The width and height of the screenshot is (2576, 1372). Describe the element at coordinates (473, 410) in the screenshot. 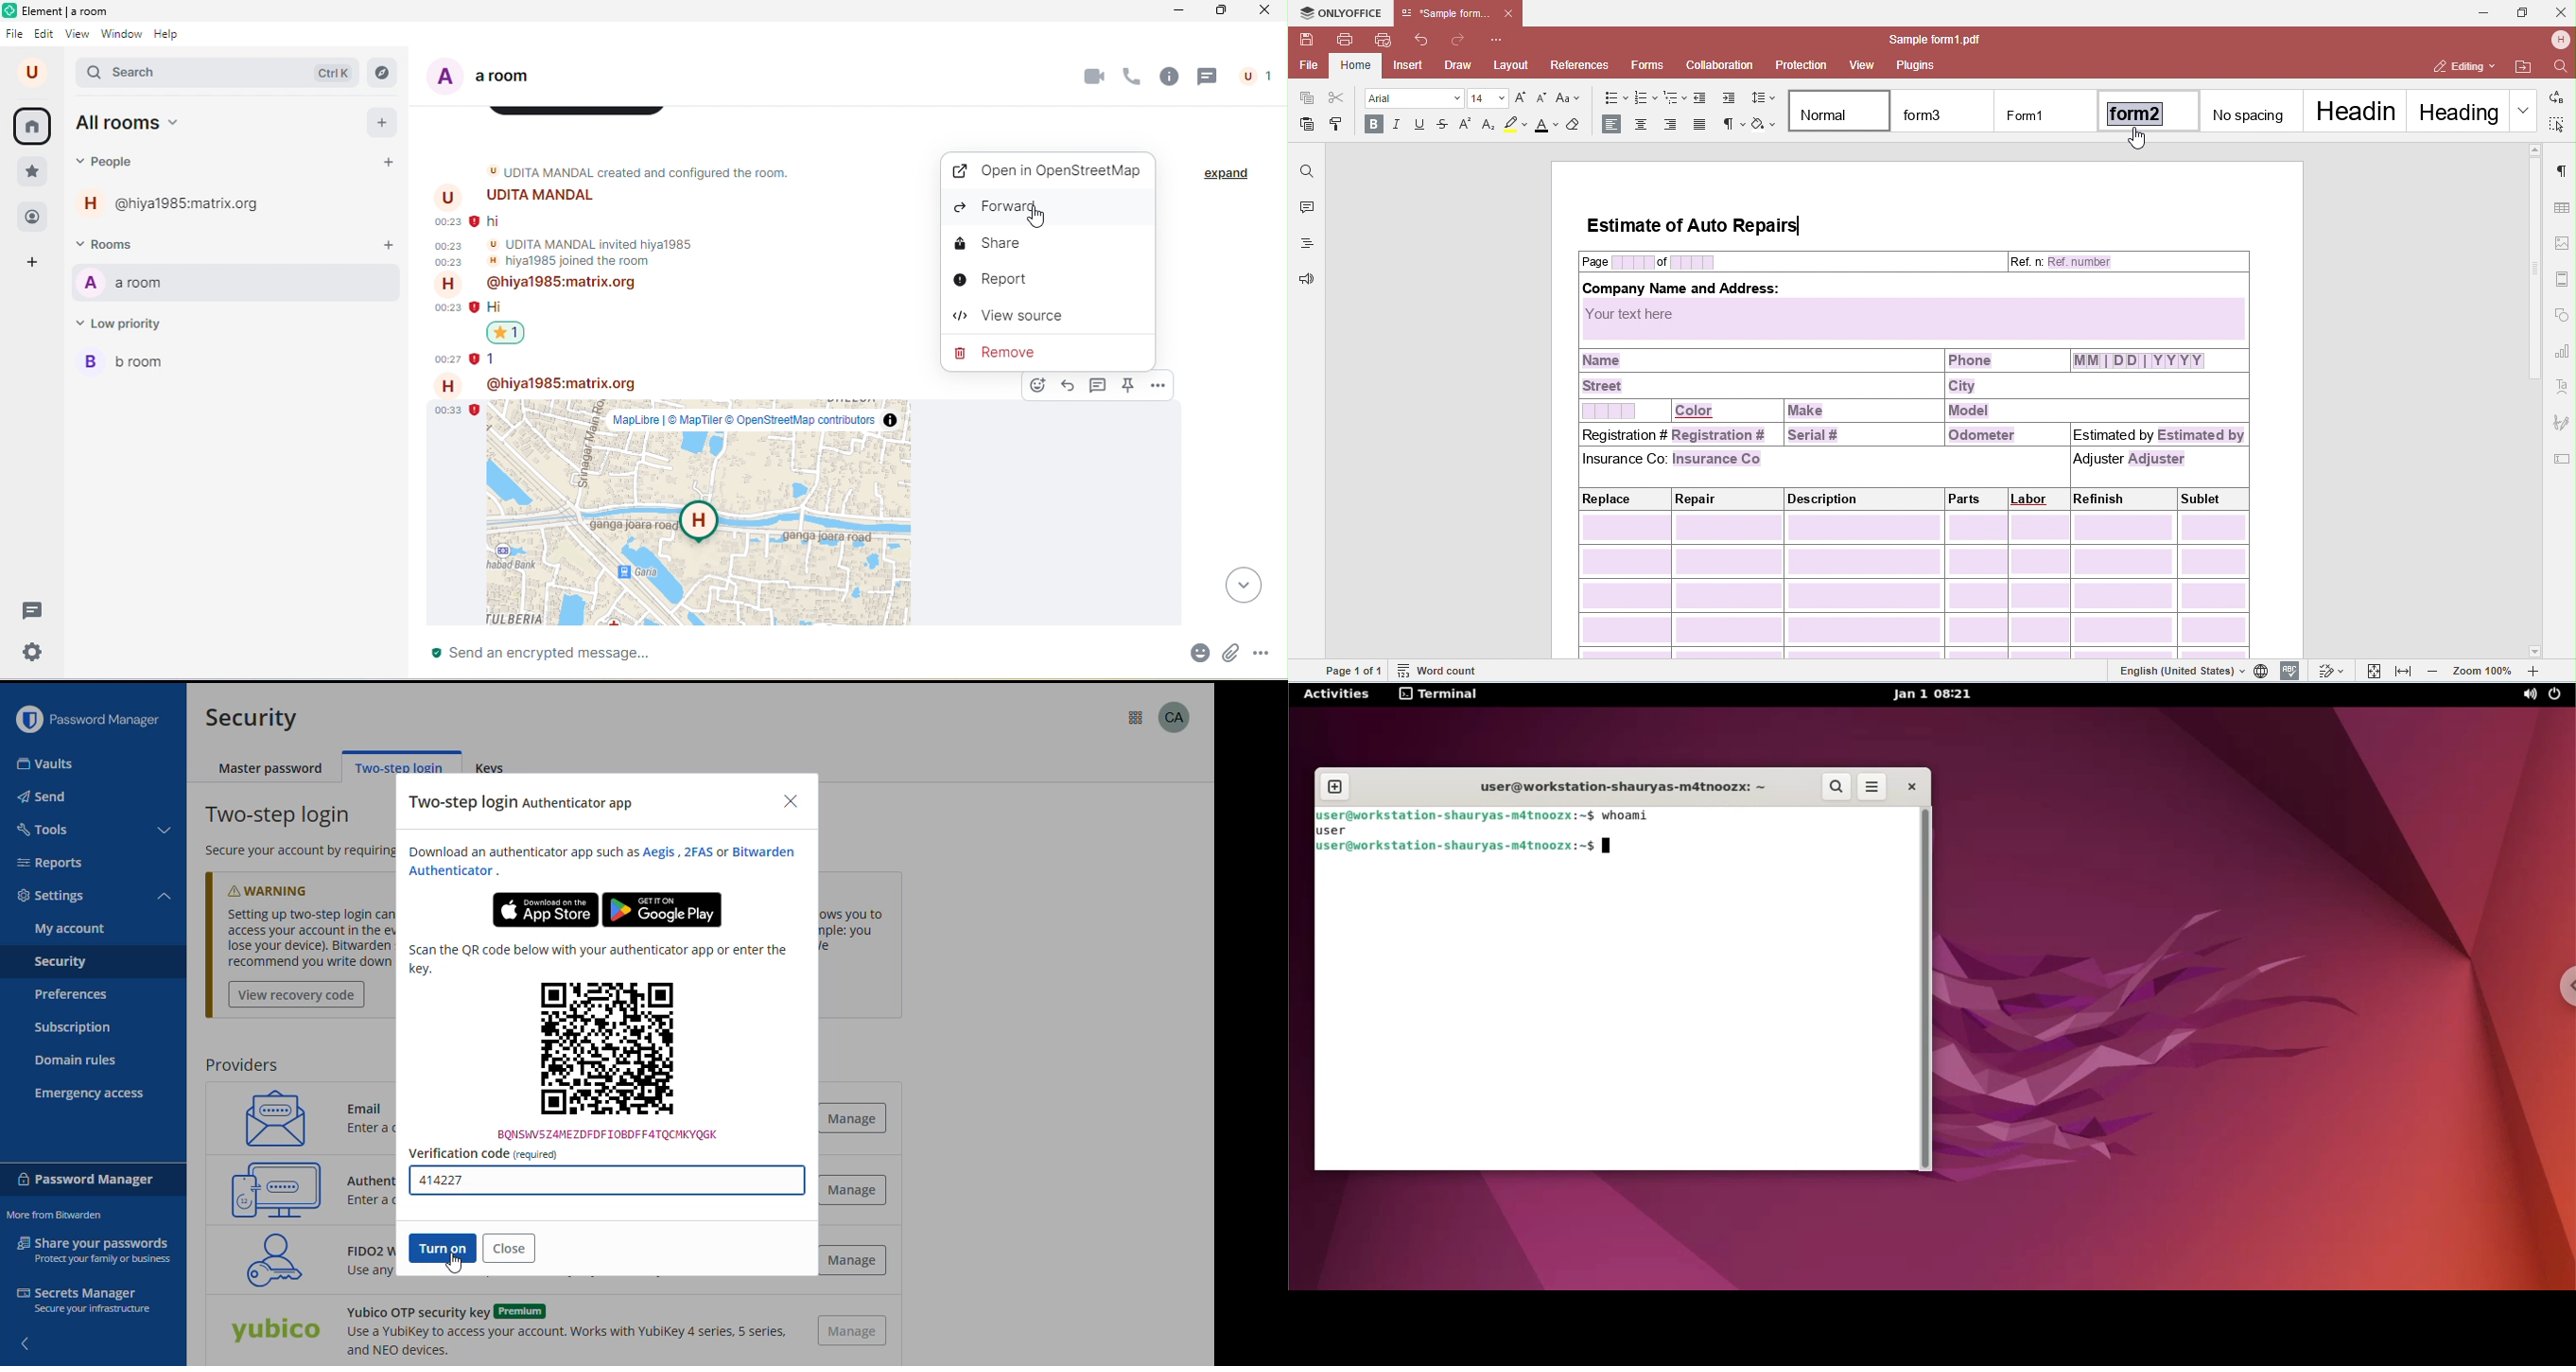

I see `error message` at that location.